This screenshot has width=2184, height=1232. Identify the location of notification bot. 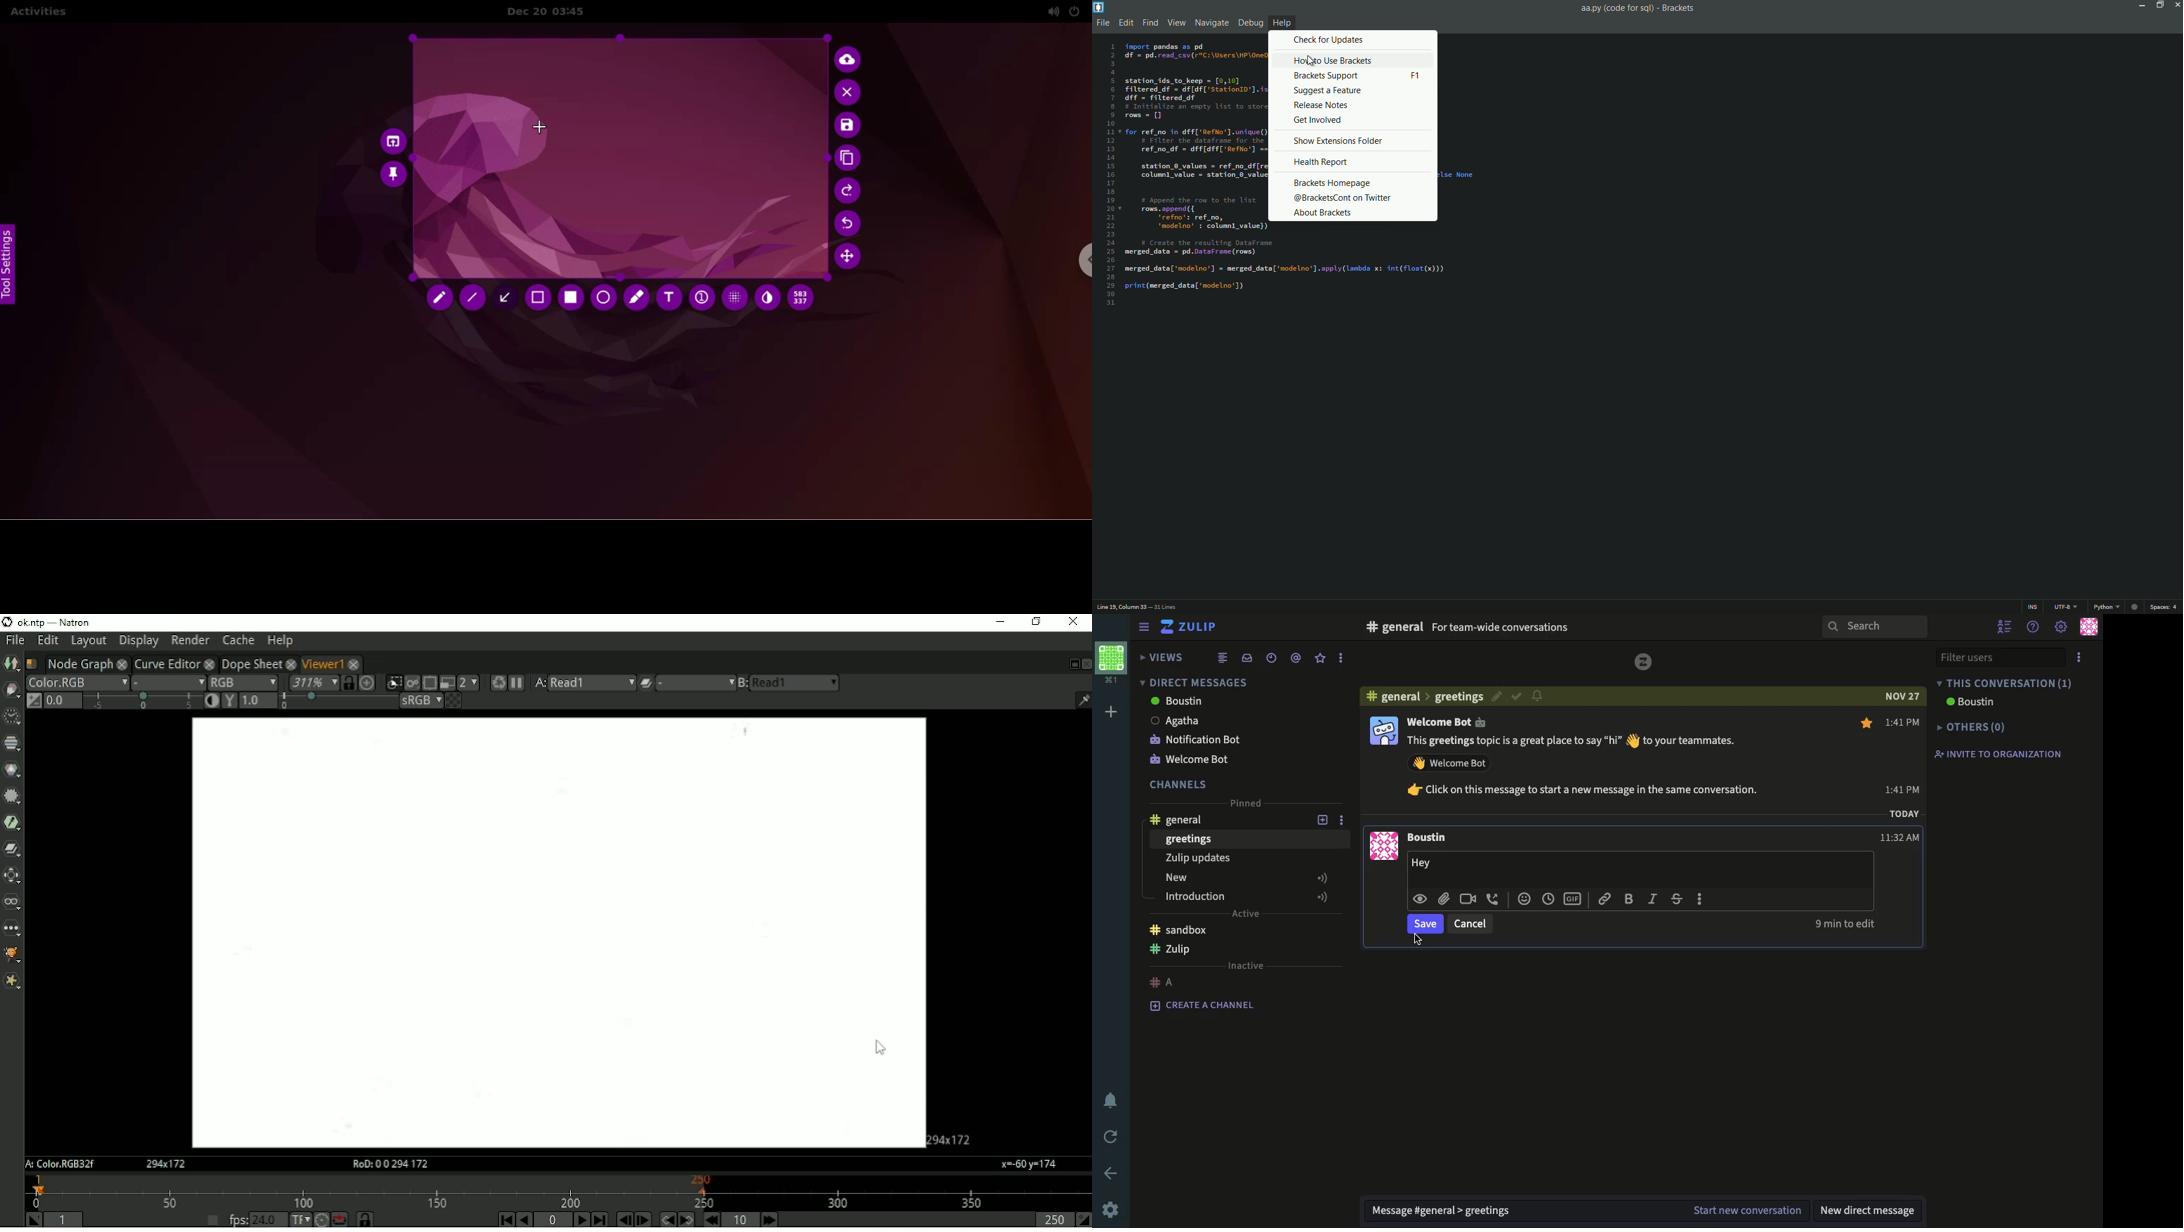
(1195, 758).